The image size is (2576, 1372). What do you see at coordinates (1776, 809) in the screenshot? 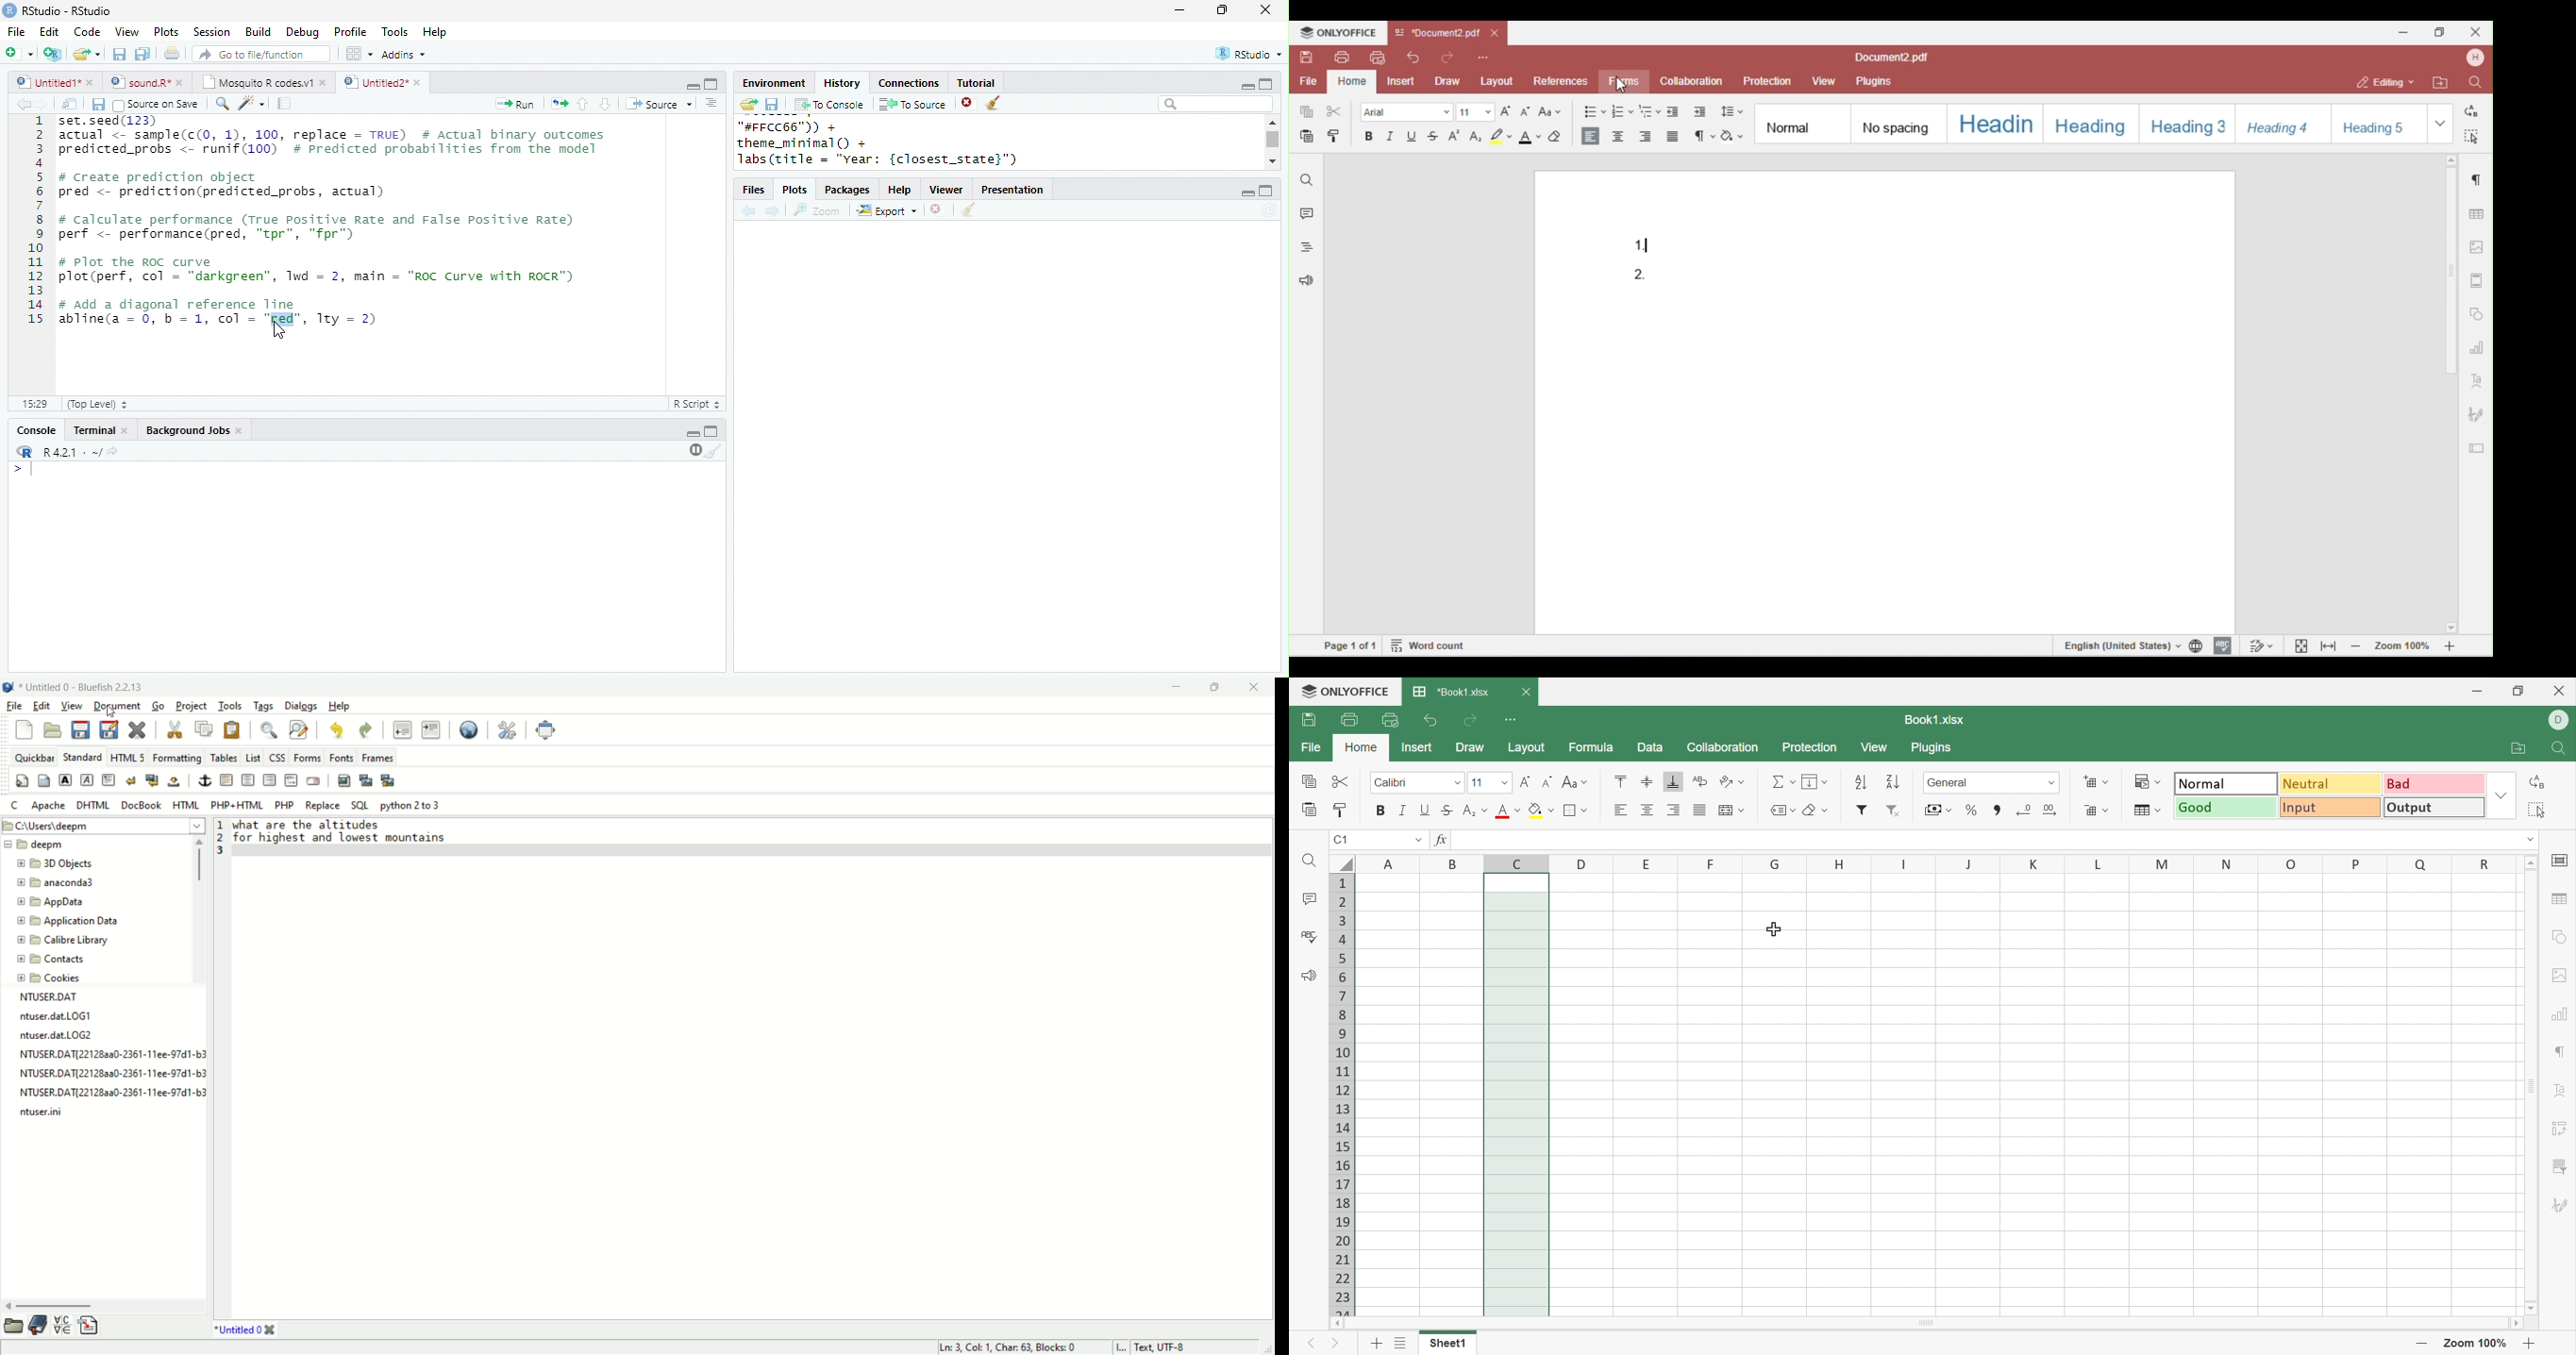
I see `Named ranges` at bounding box center [1776, 809].